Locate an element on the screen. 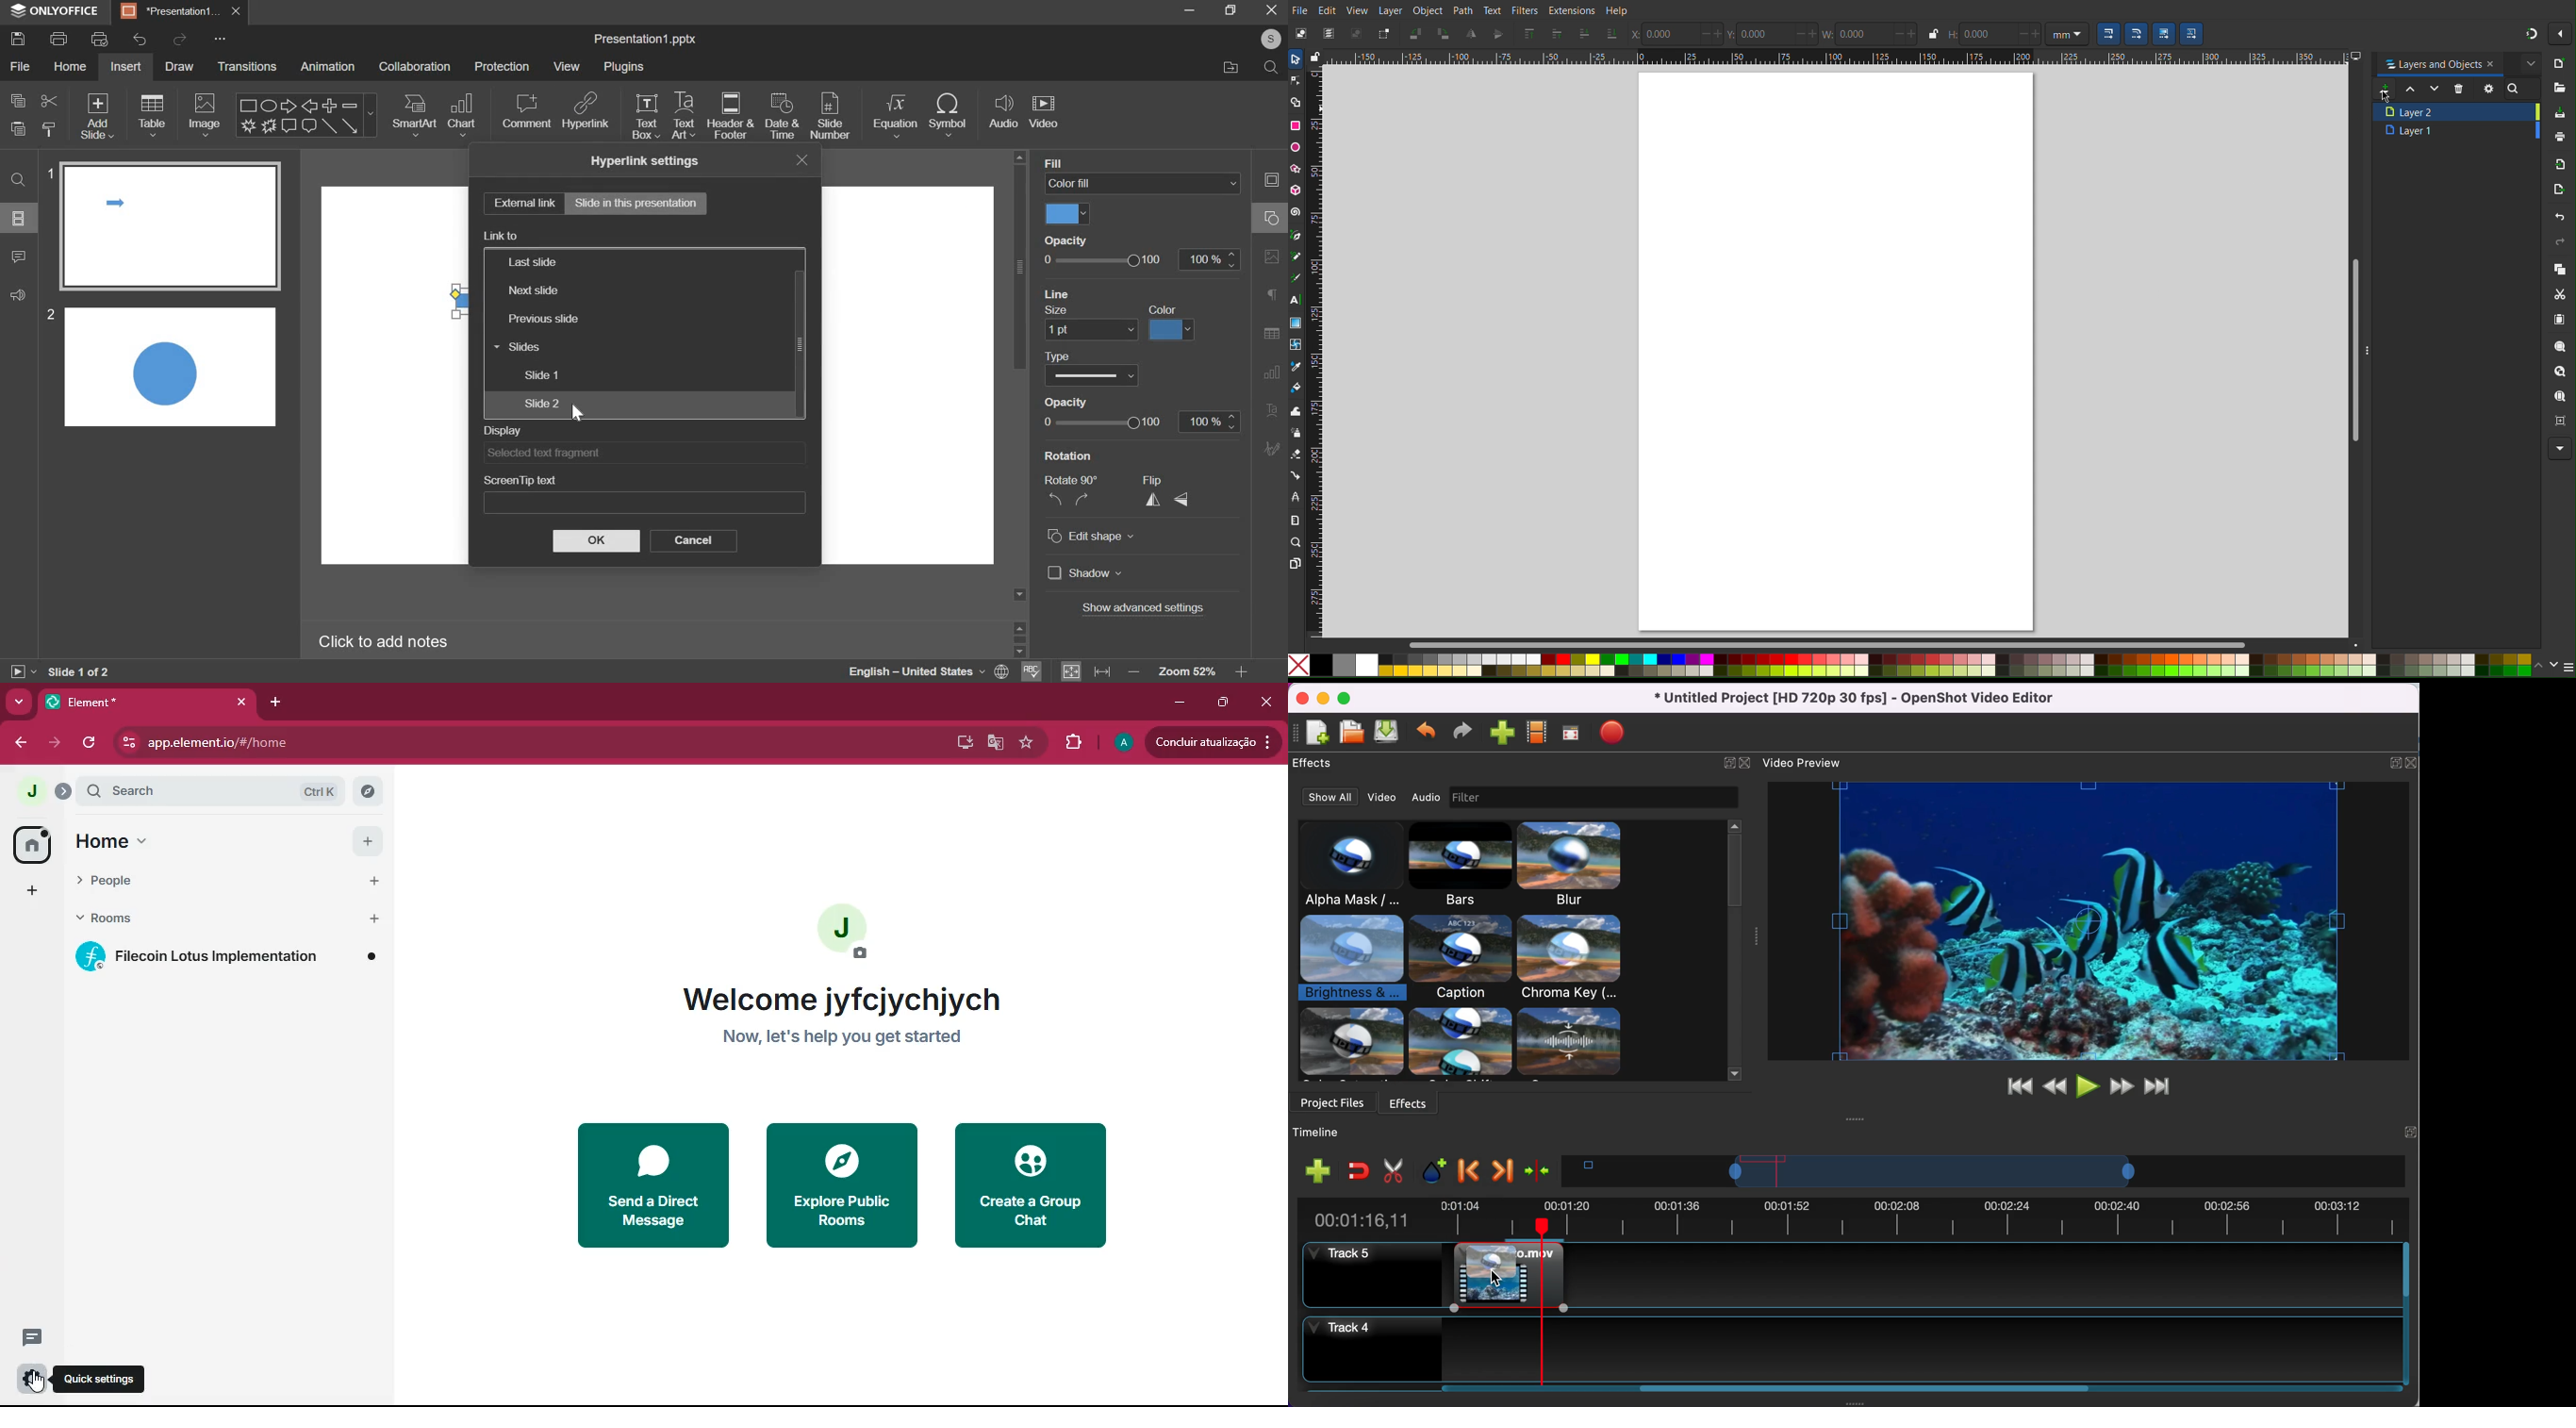 This screenshot has height=1428, width=2576. Shape Builder Tool is located at coordinates (1299, 102).